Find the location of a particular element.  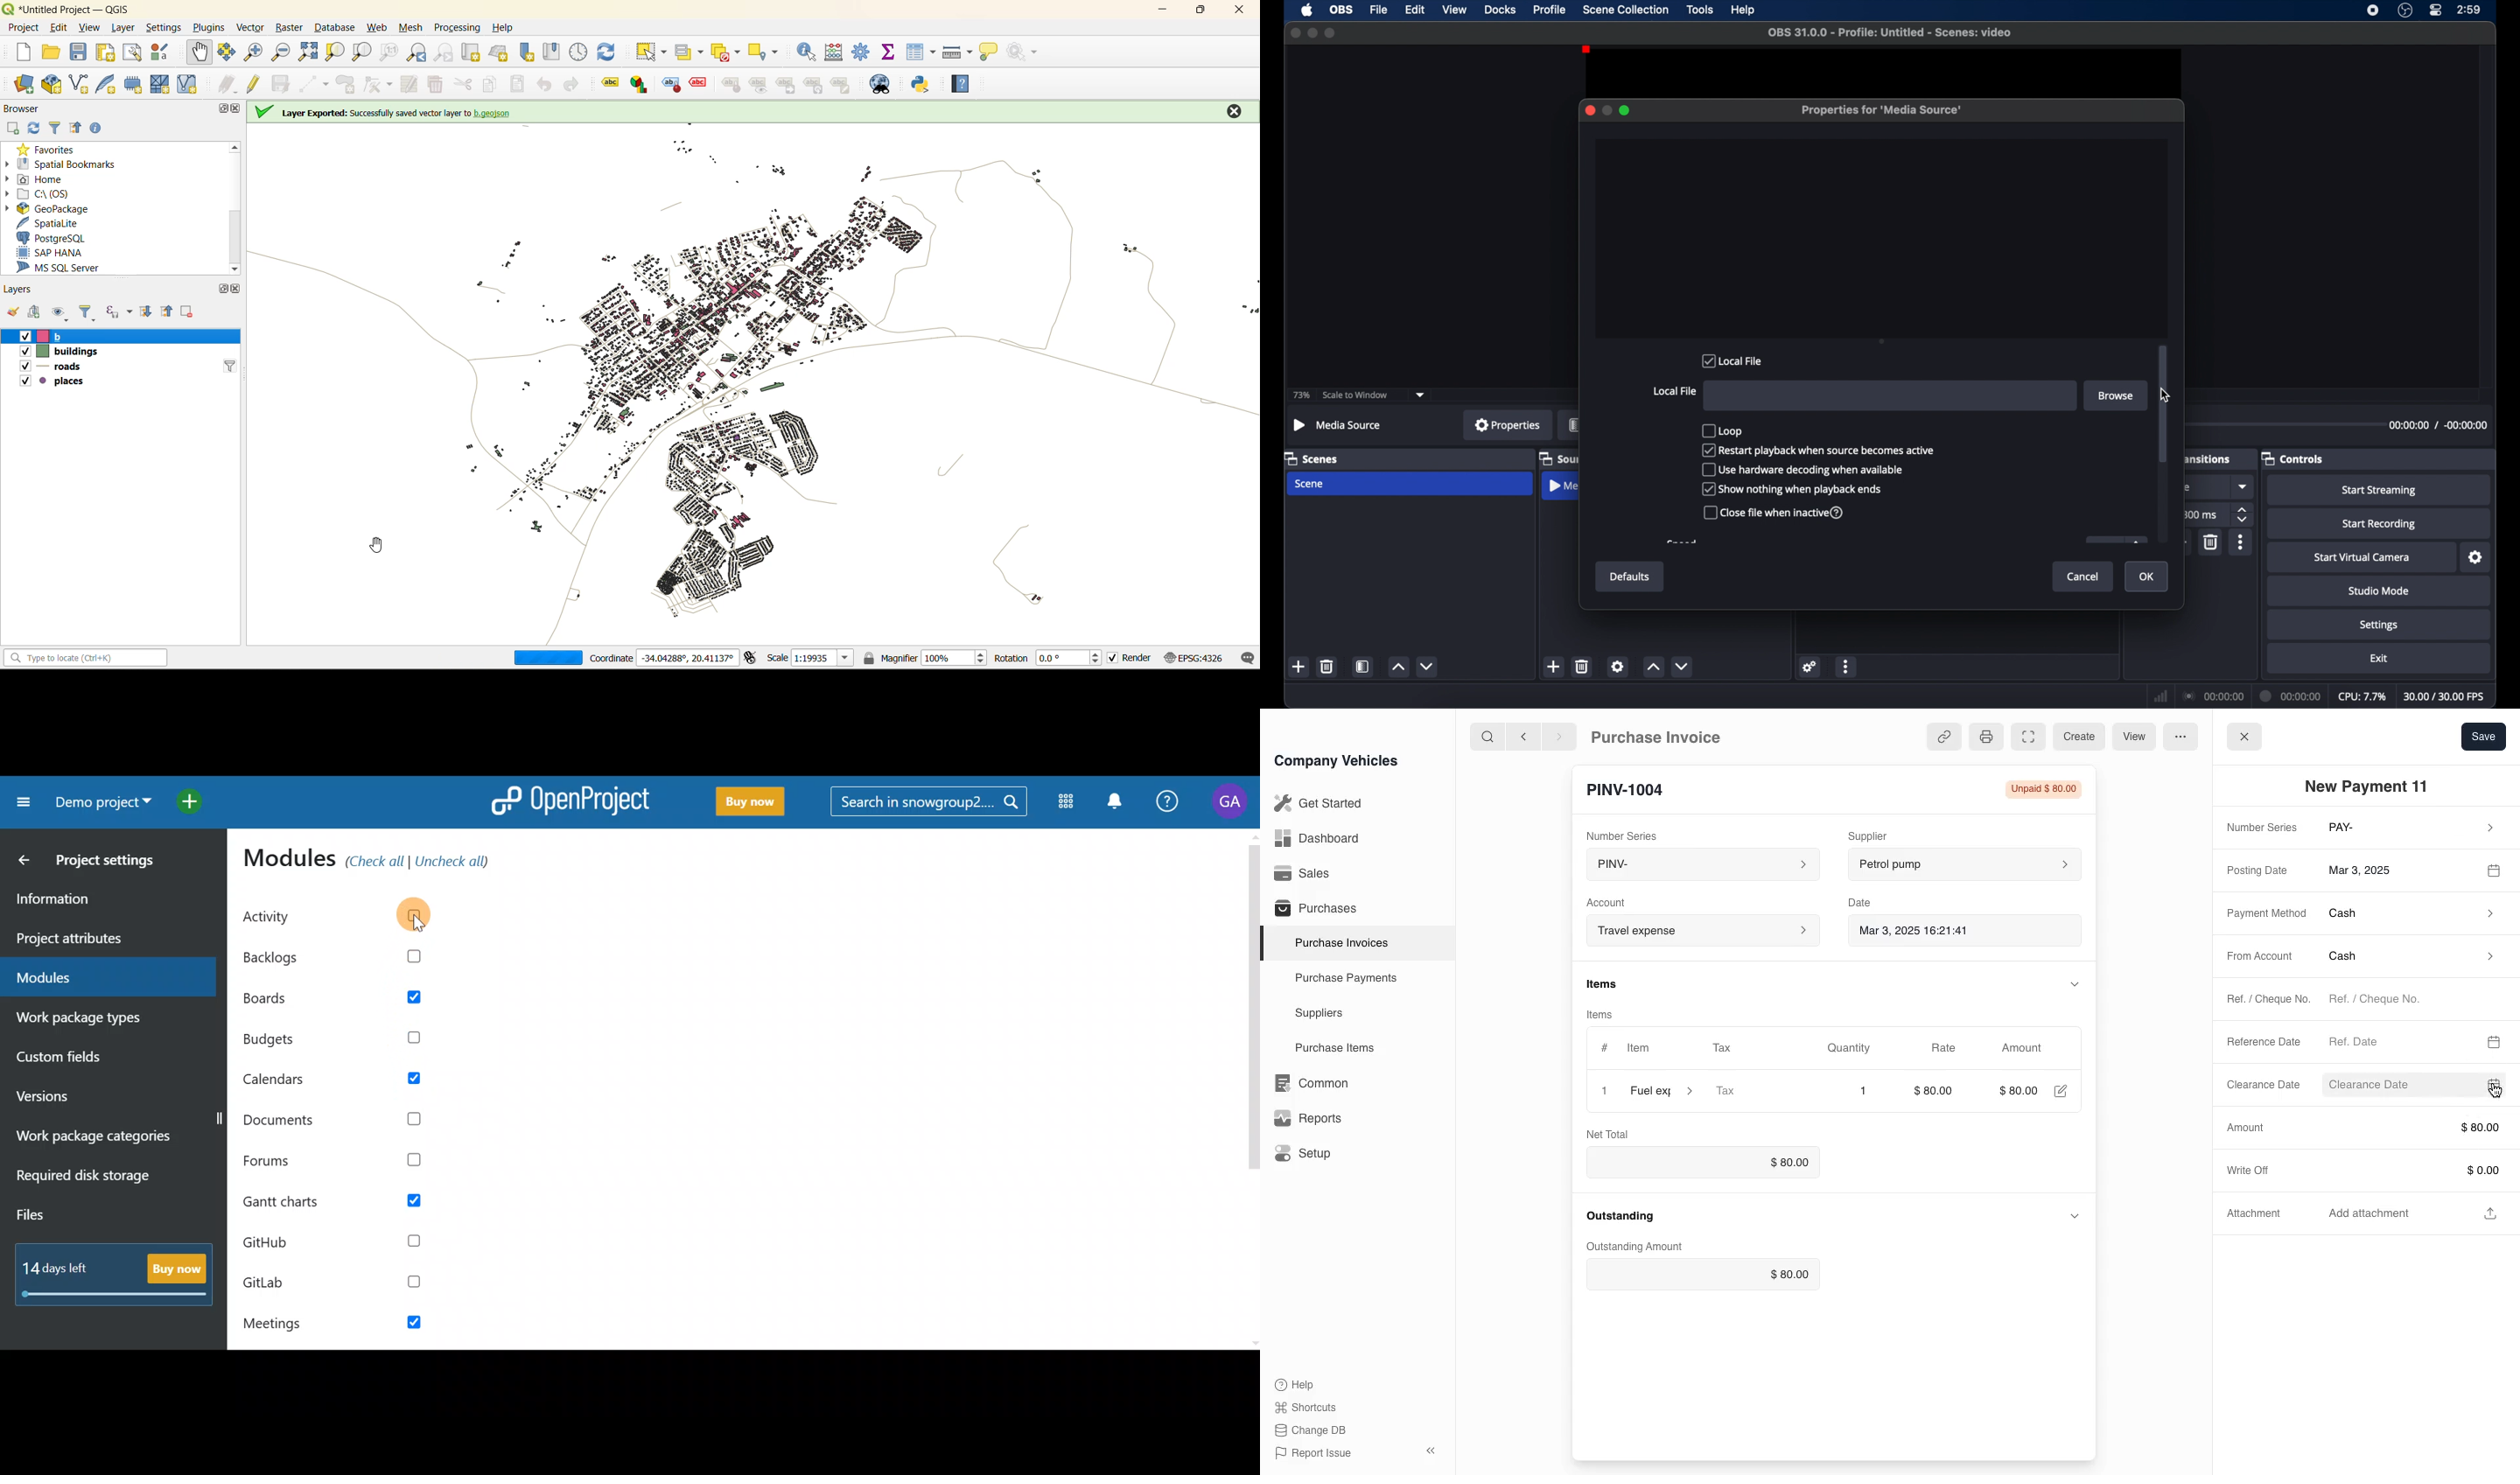

Purchase Invoice is located at coordinates (1668, 736).